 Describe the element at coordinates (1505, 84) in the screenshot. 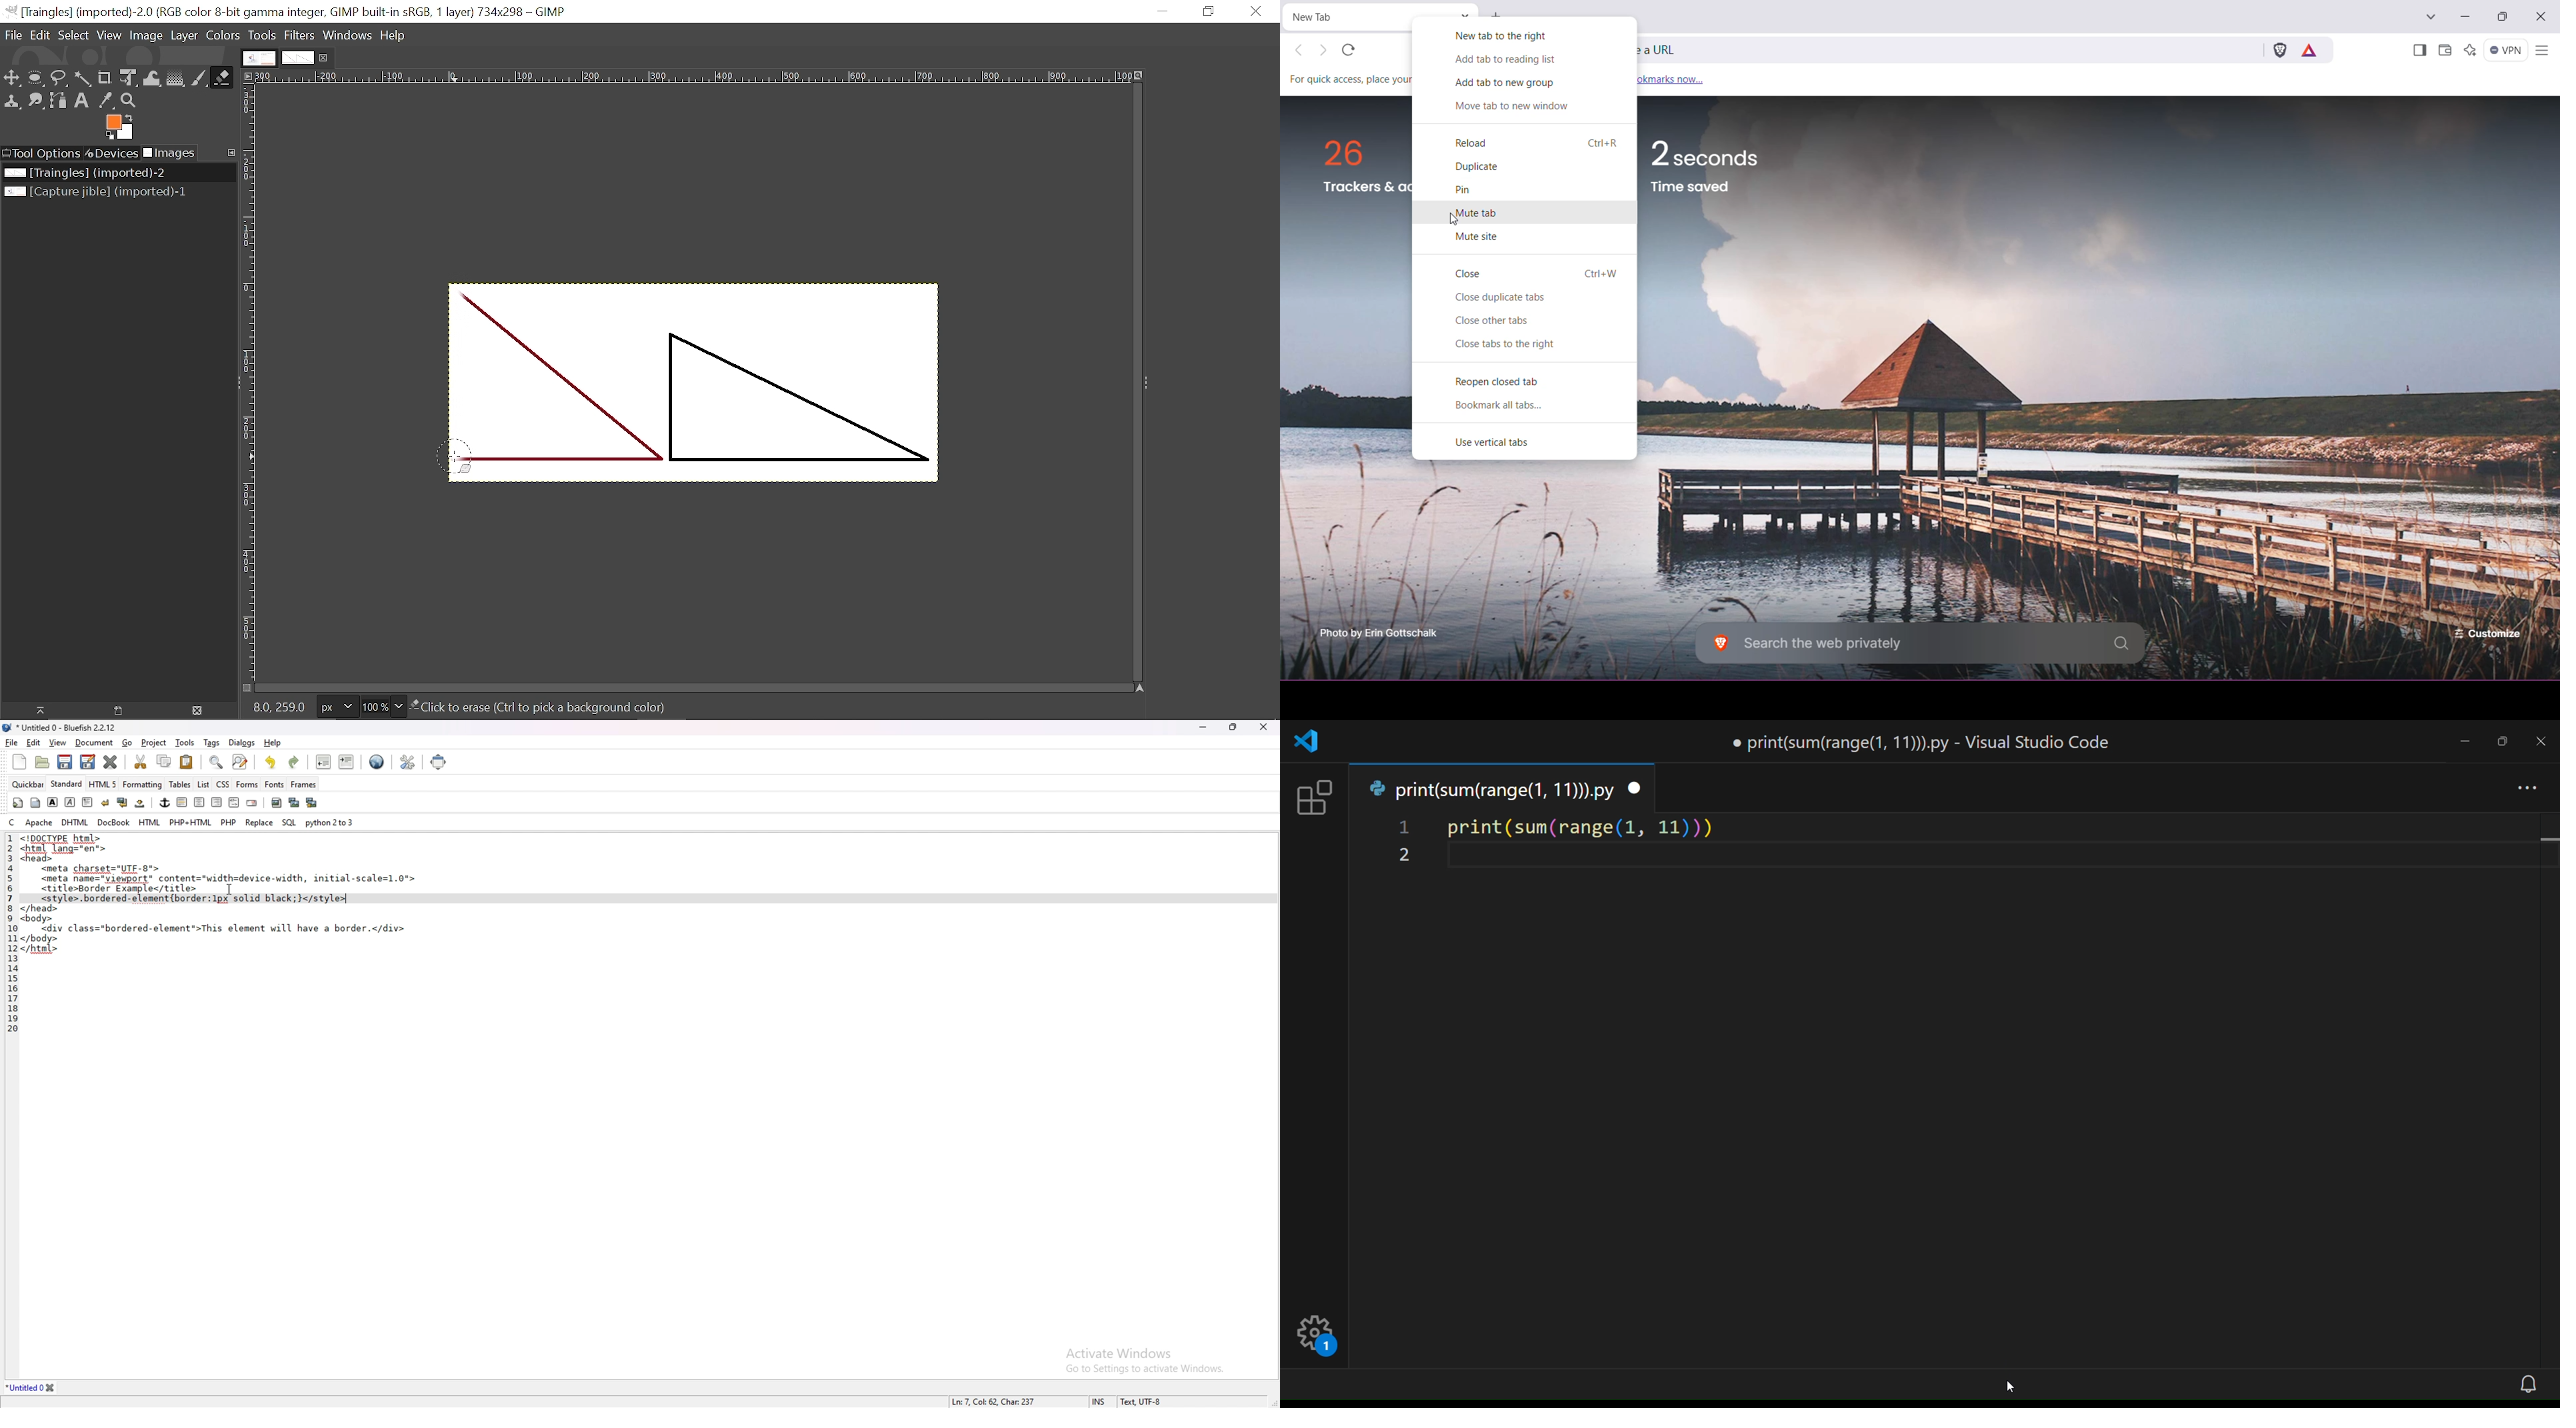

I see `Add tab to new group` at that location.